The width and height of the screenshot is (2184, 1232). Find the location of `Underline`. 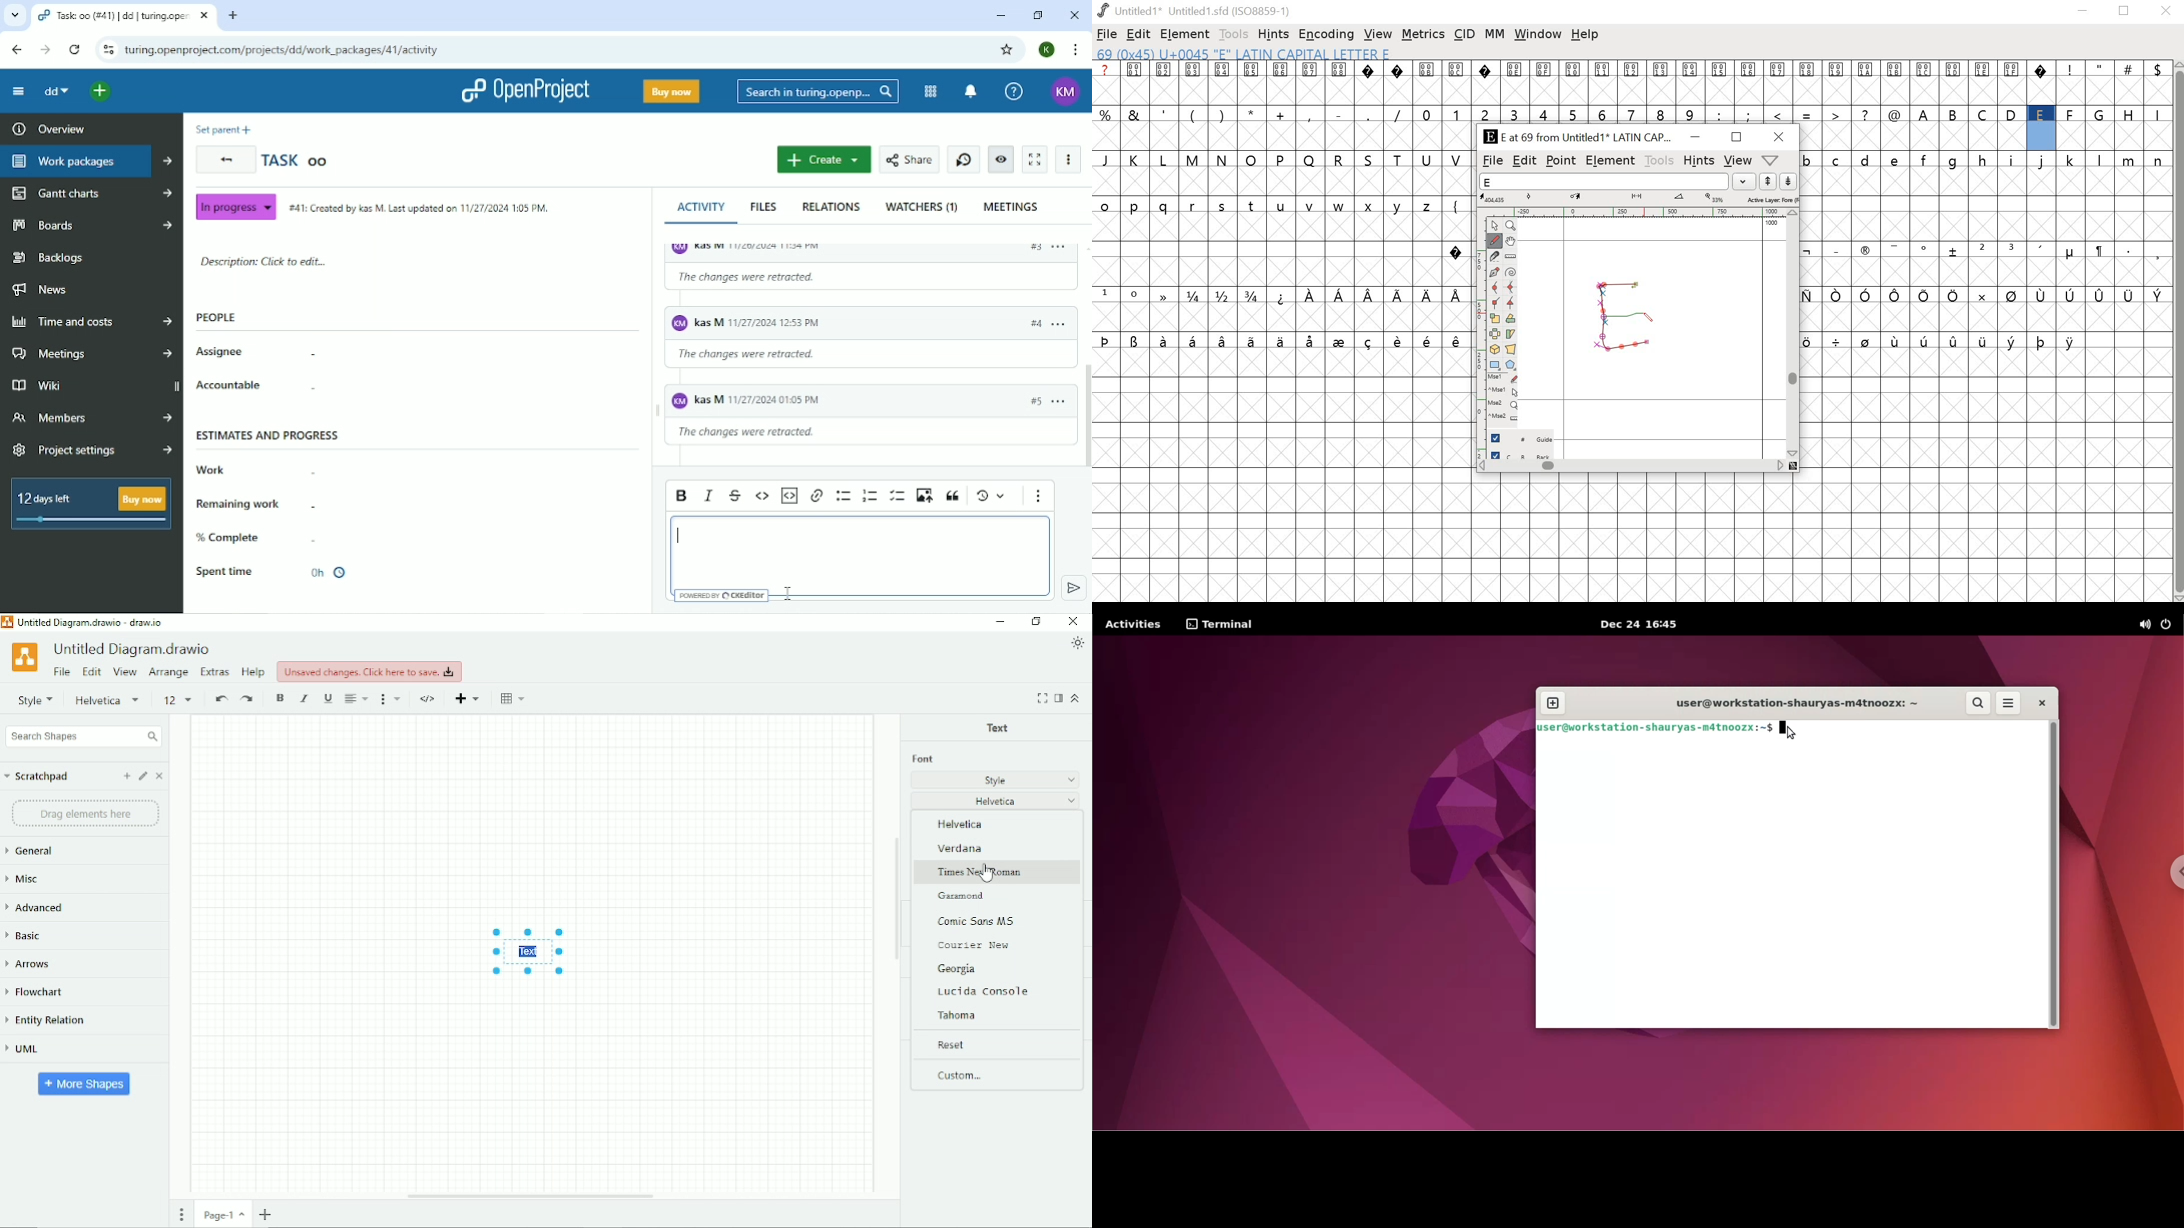

Underline is located at coordinates (328, 698).